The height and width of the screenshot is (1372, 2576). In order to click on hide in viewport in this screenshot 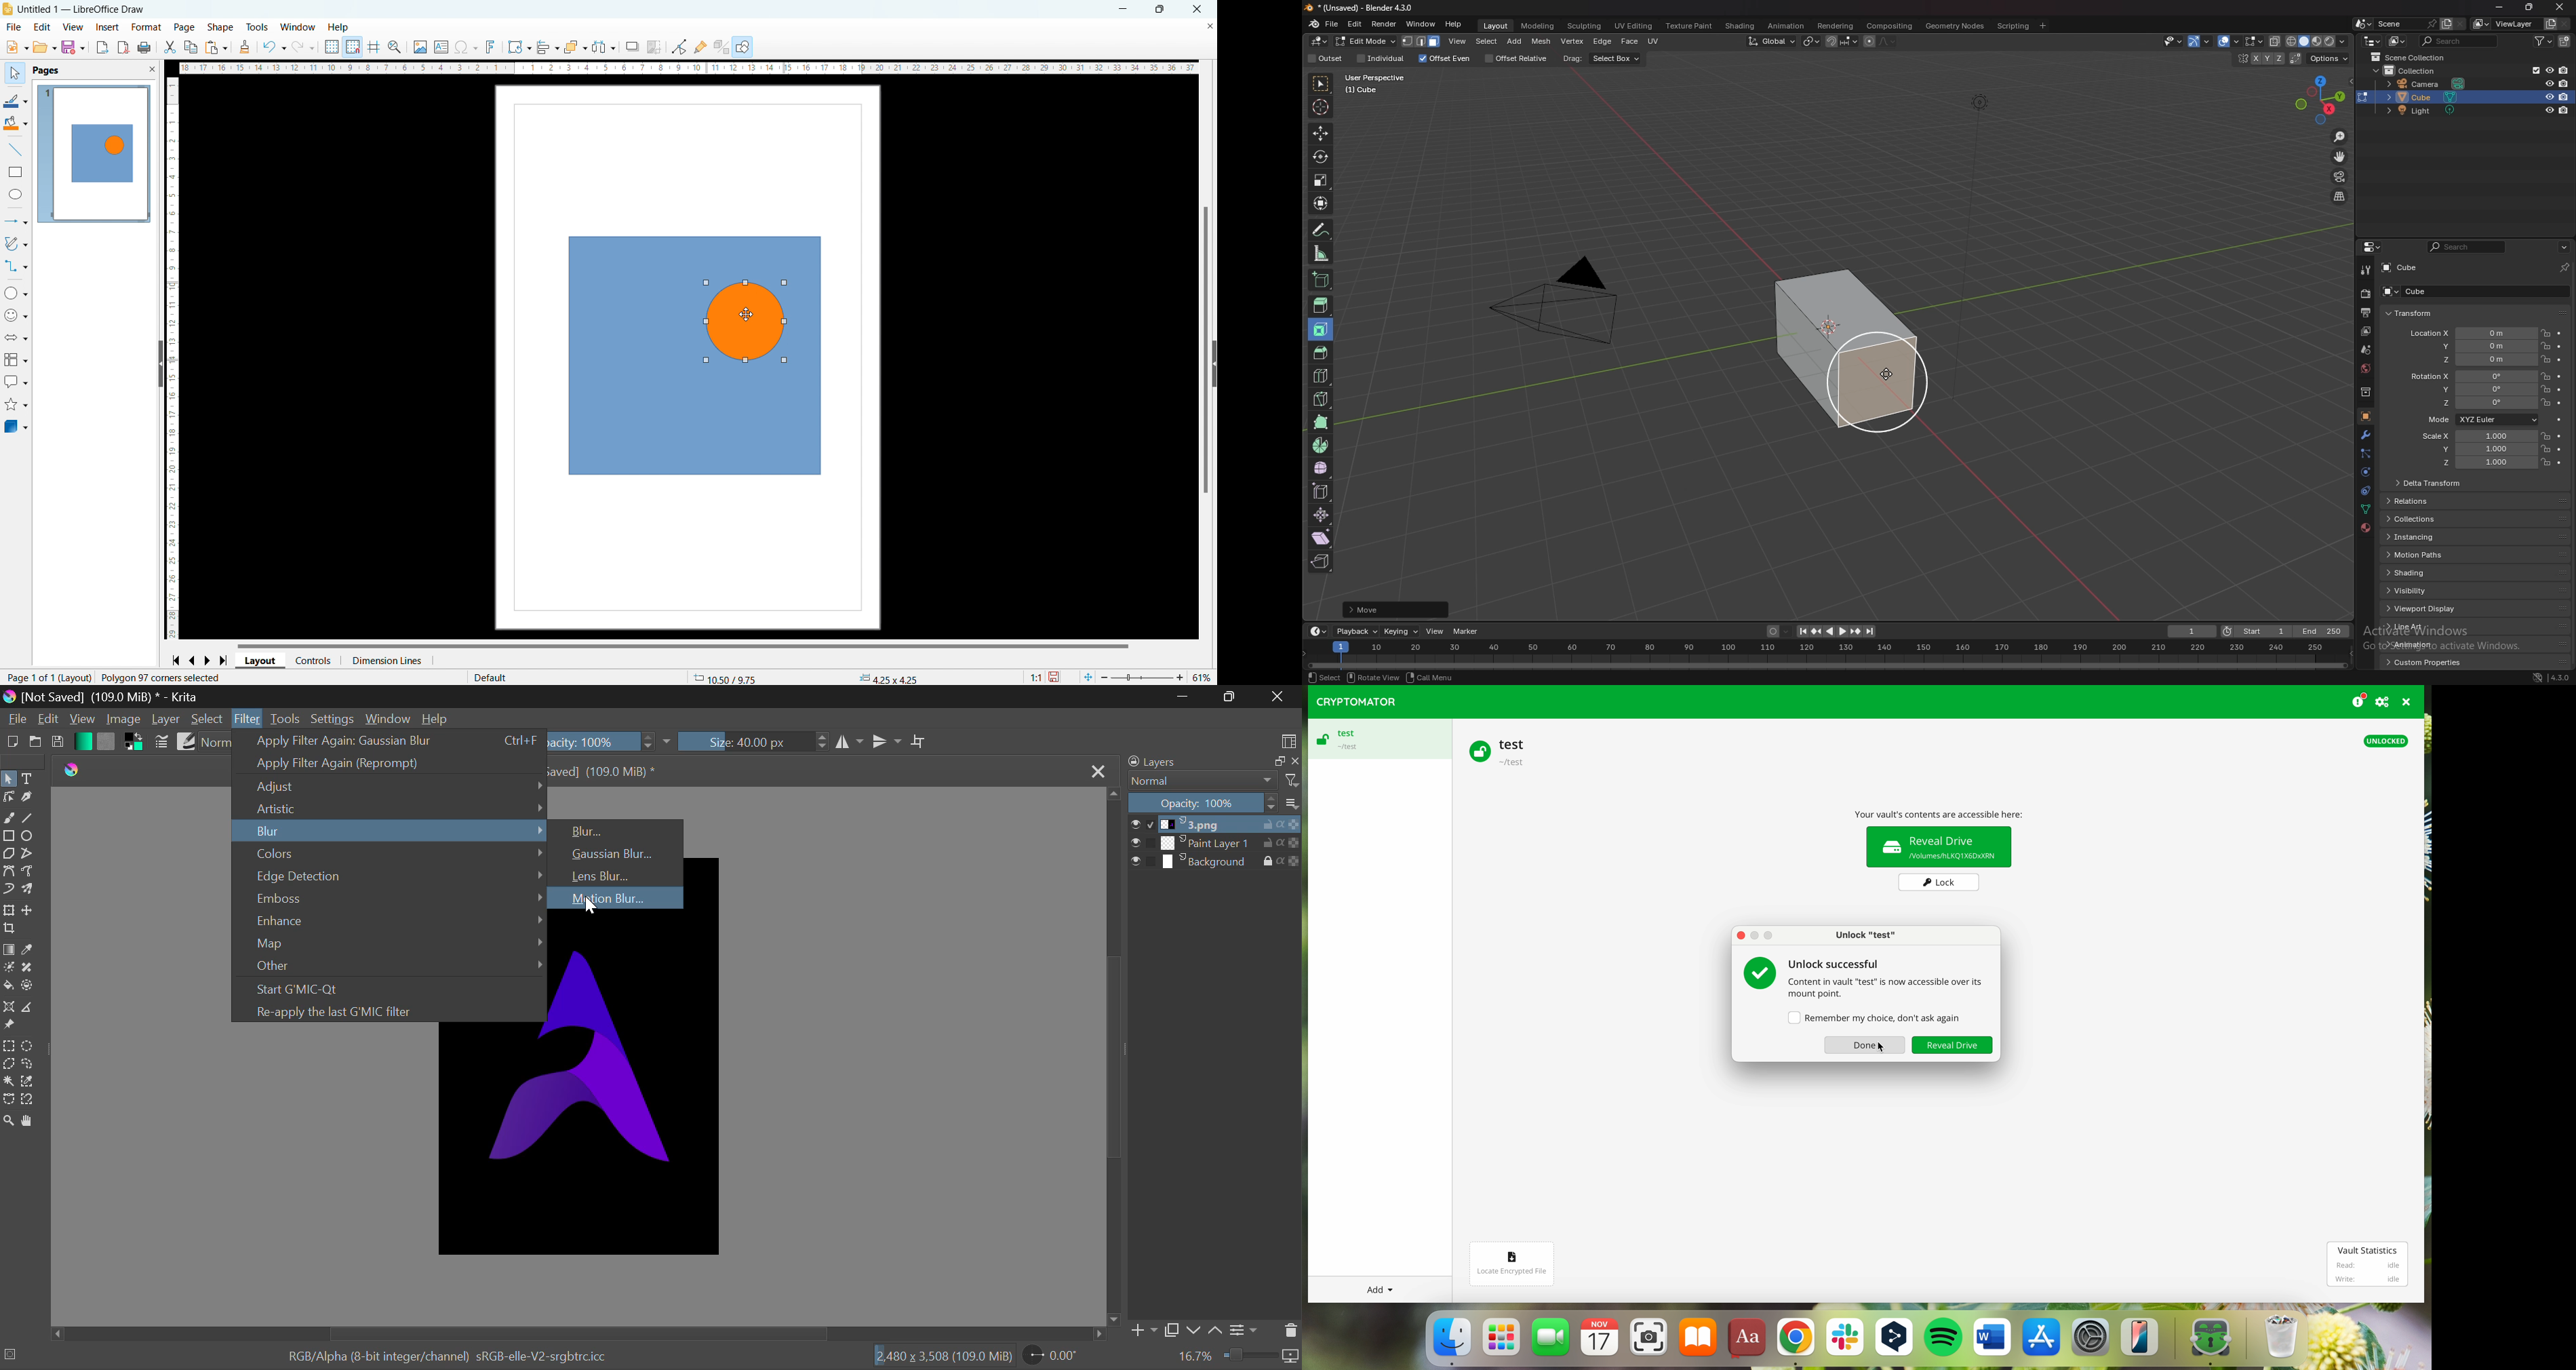, I will do `click(2549, 70)`.